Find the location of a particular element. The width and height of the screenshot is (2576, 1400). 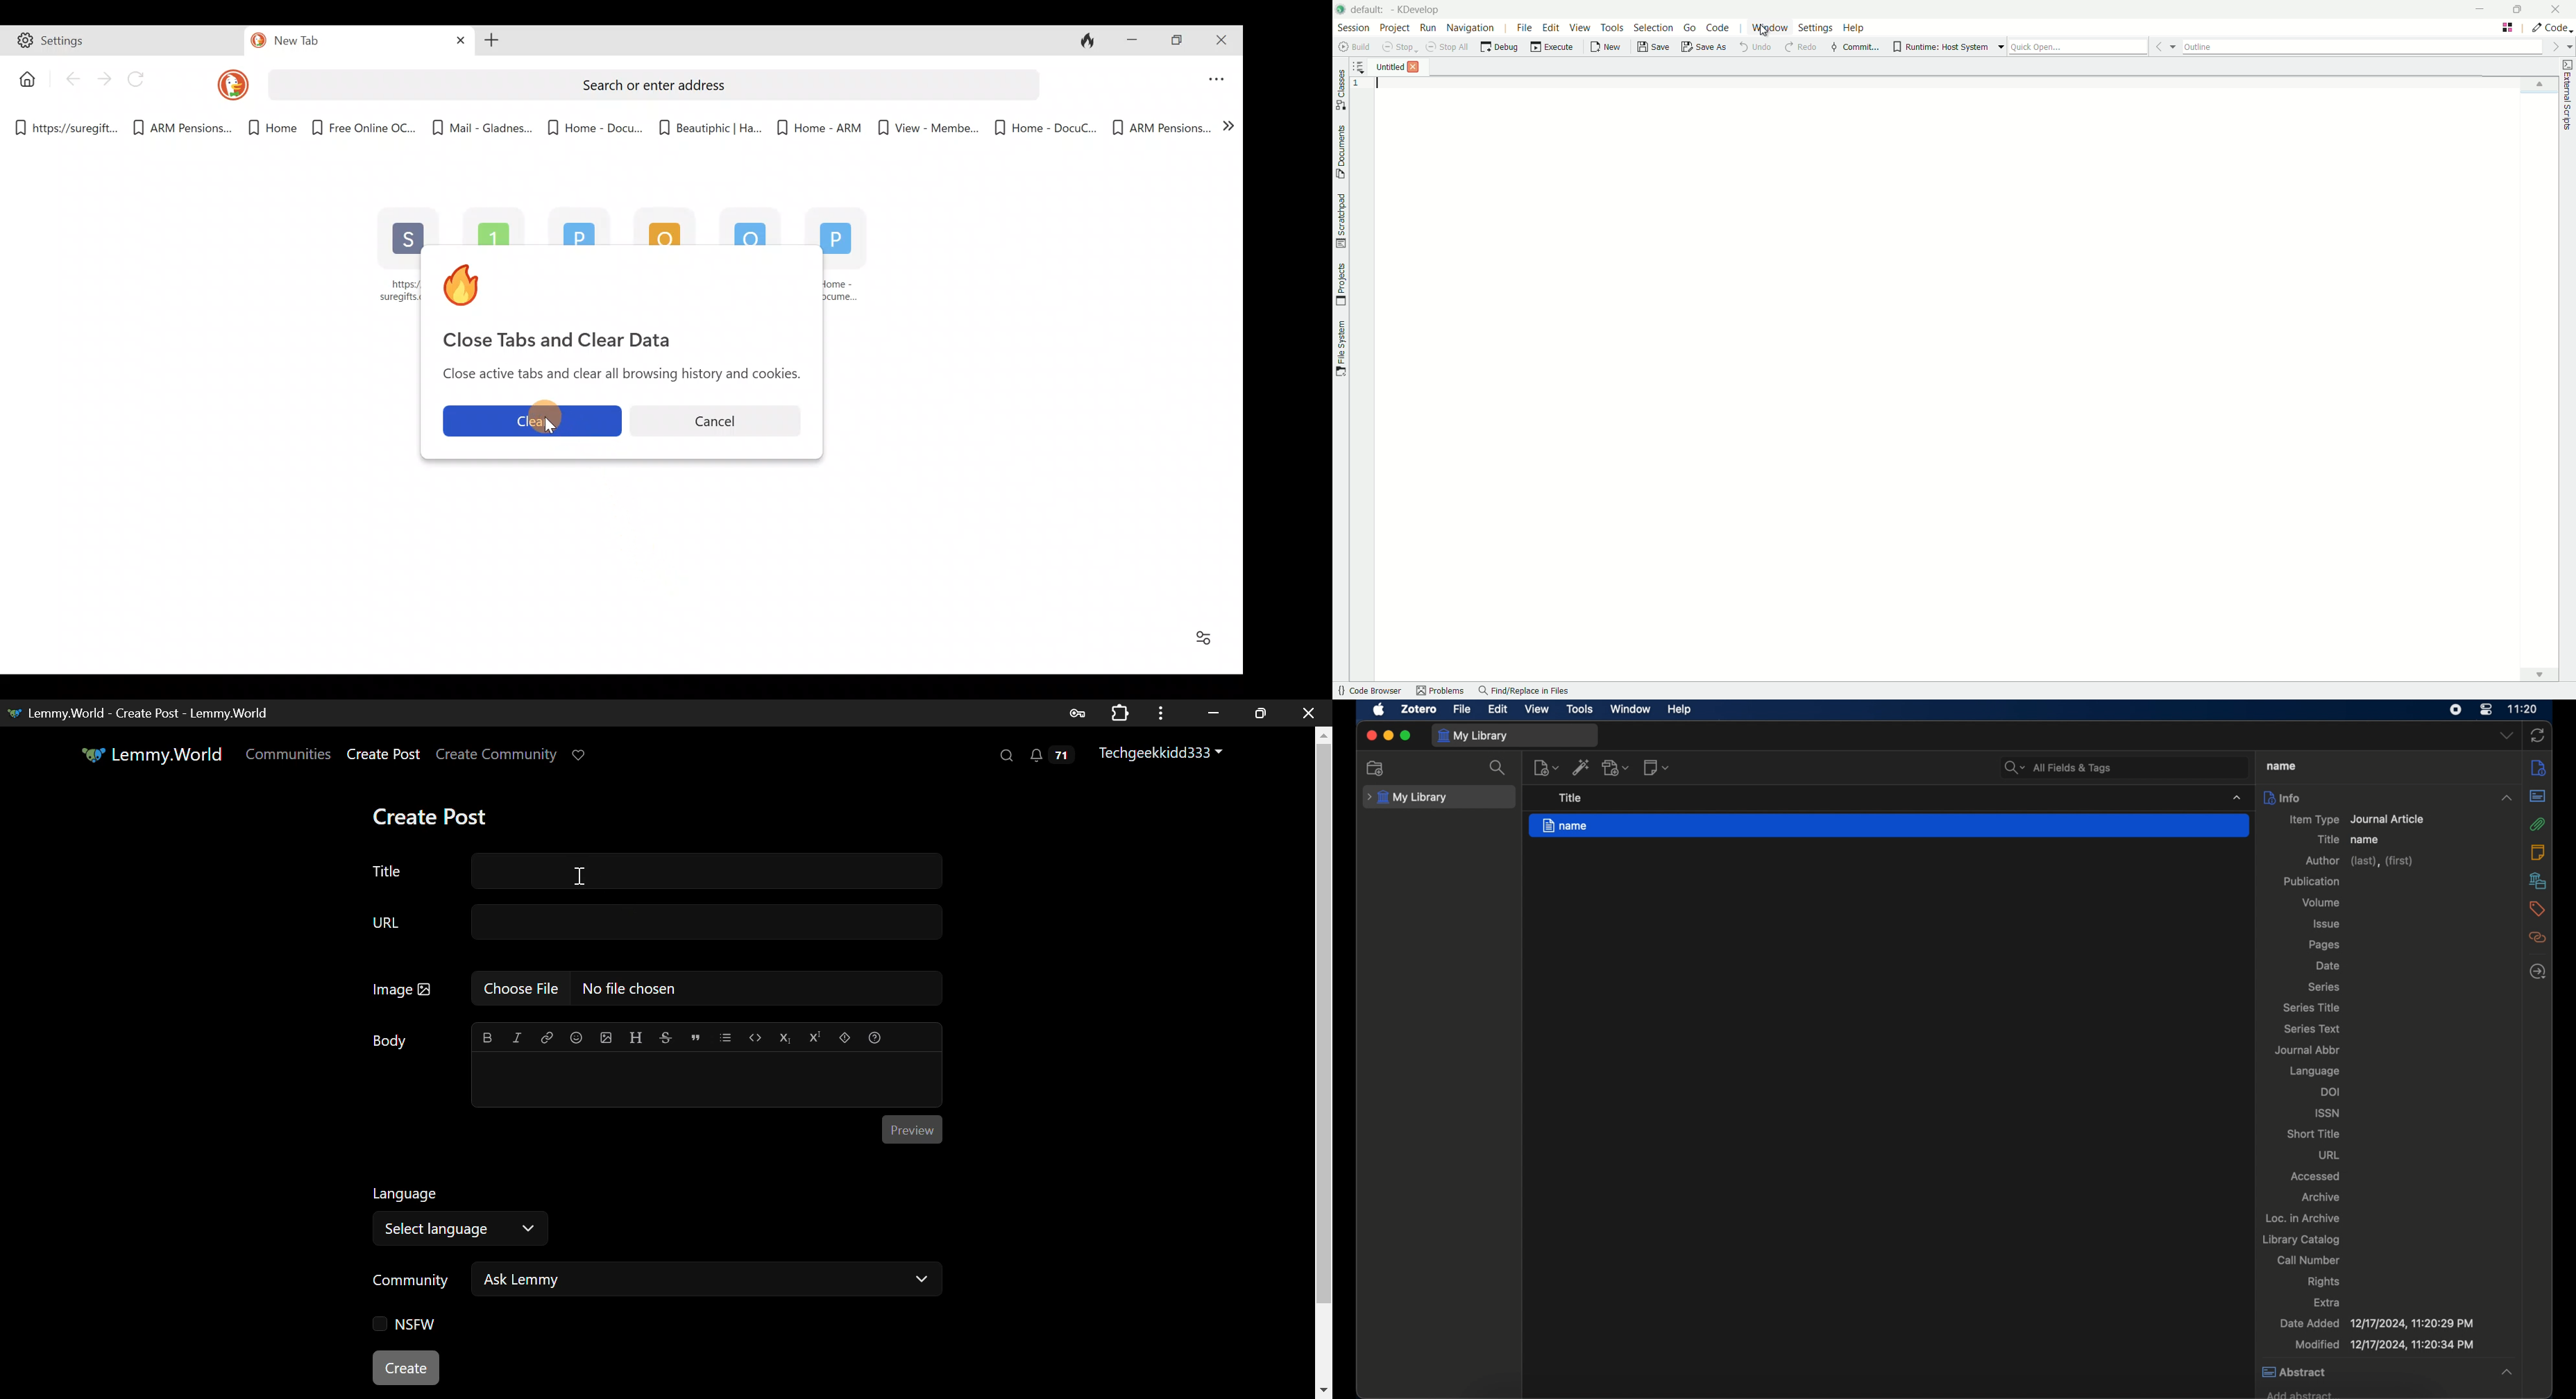

up is located at coordinates (2531, 85).